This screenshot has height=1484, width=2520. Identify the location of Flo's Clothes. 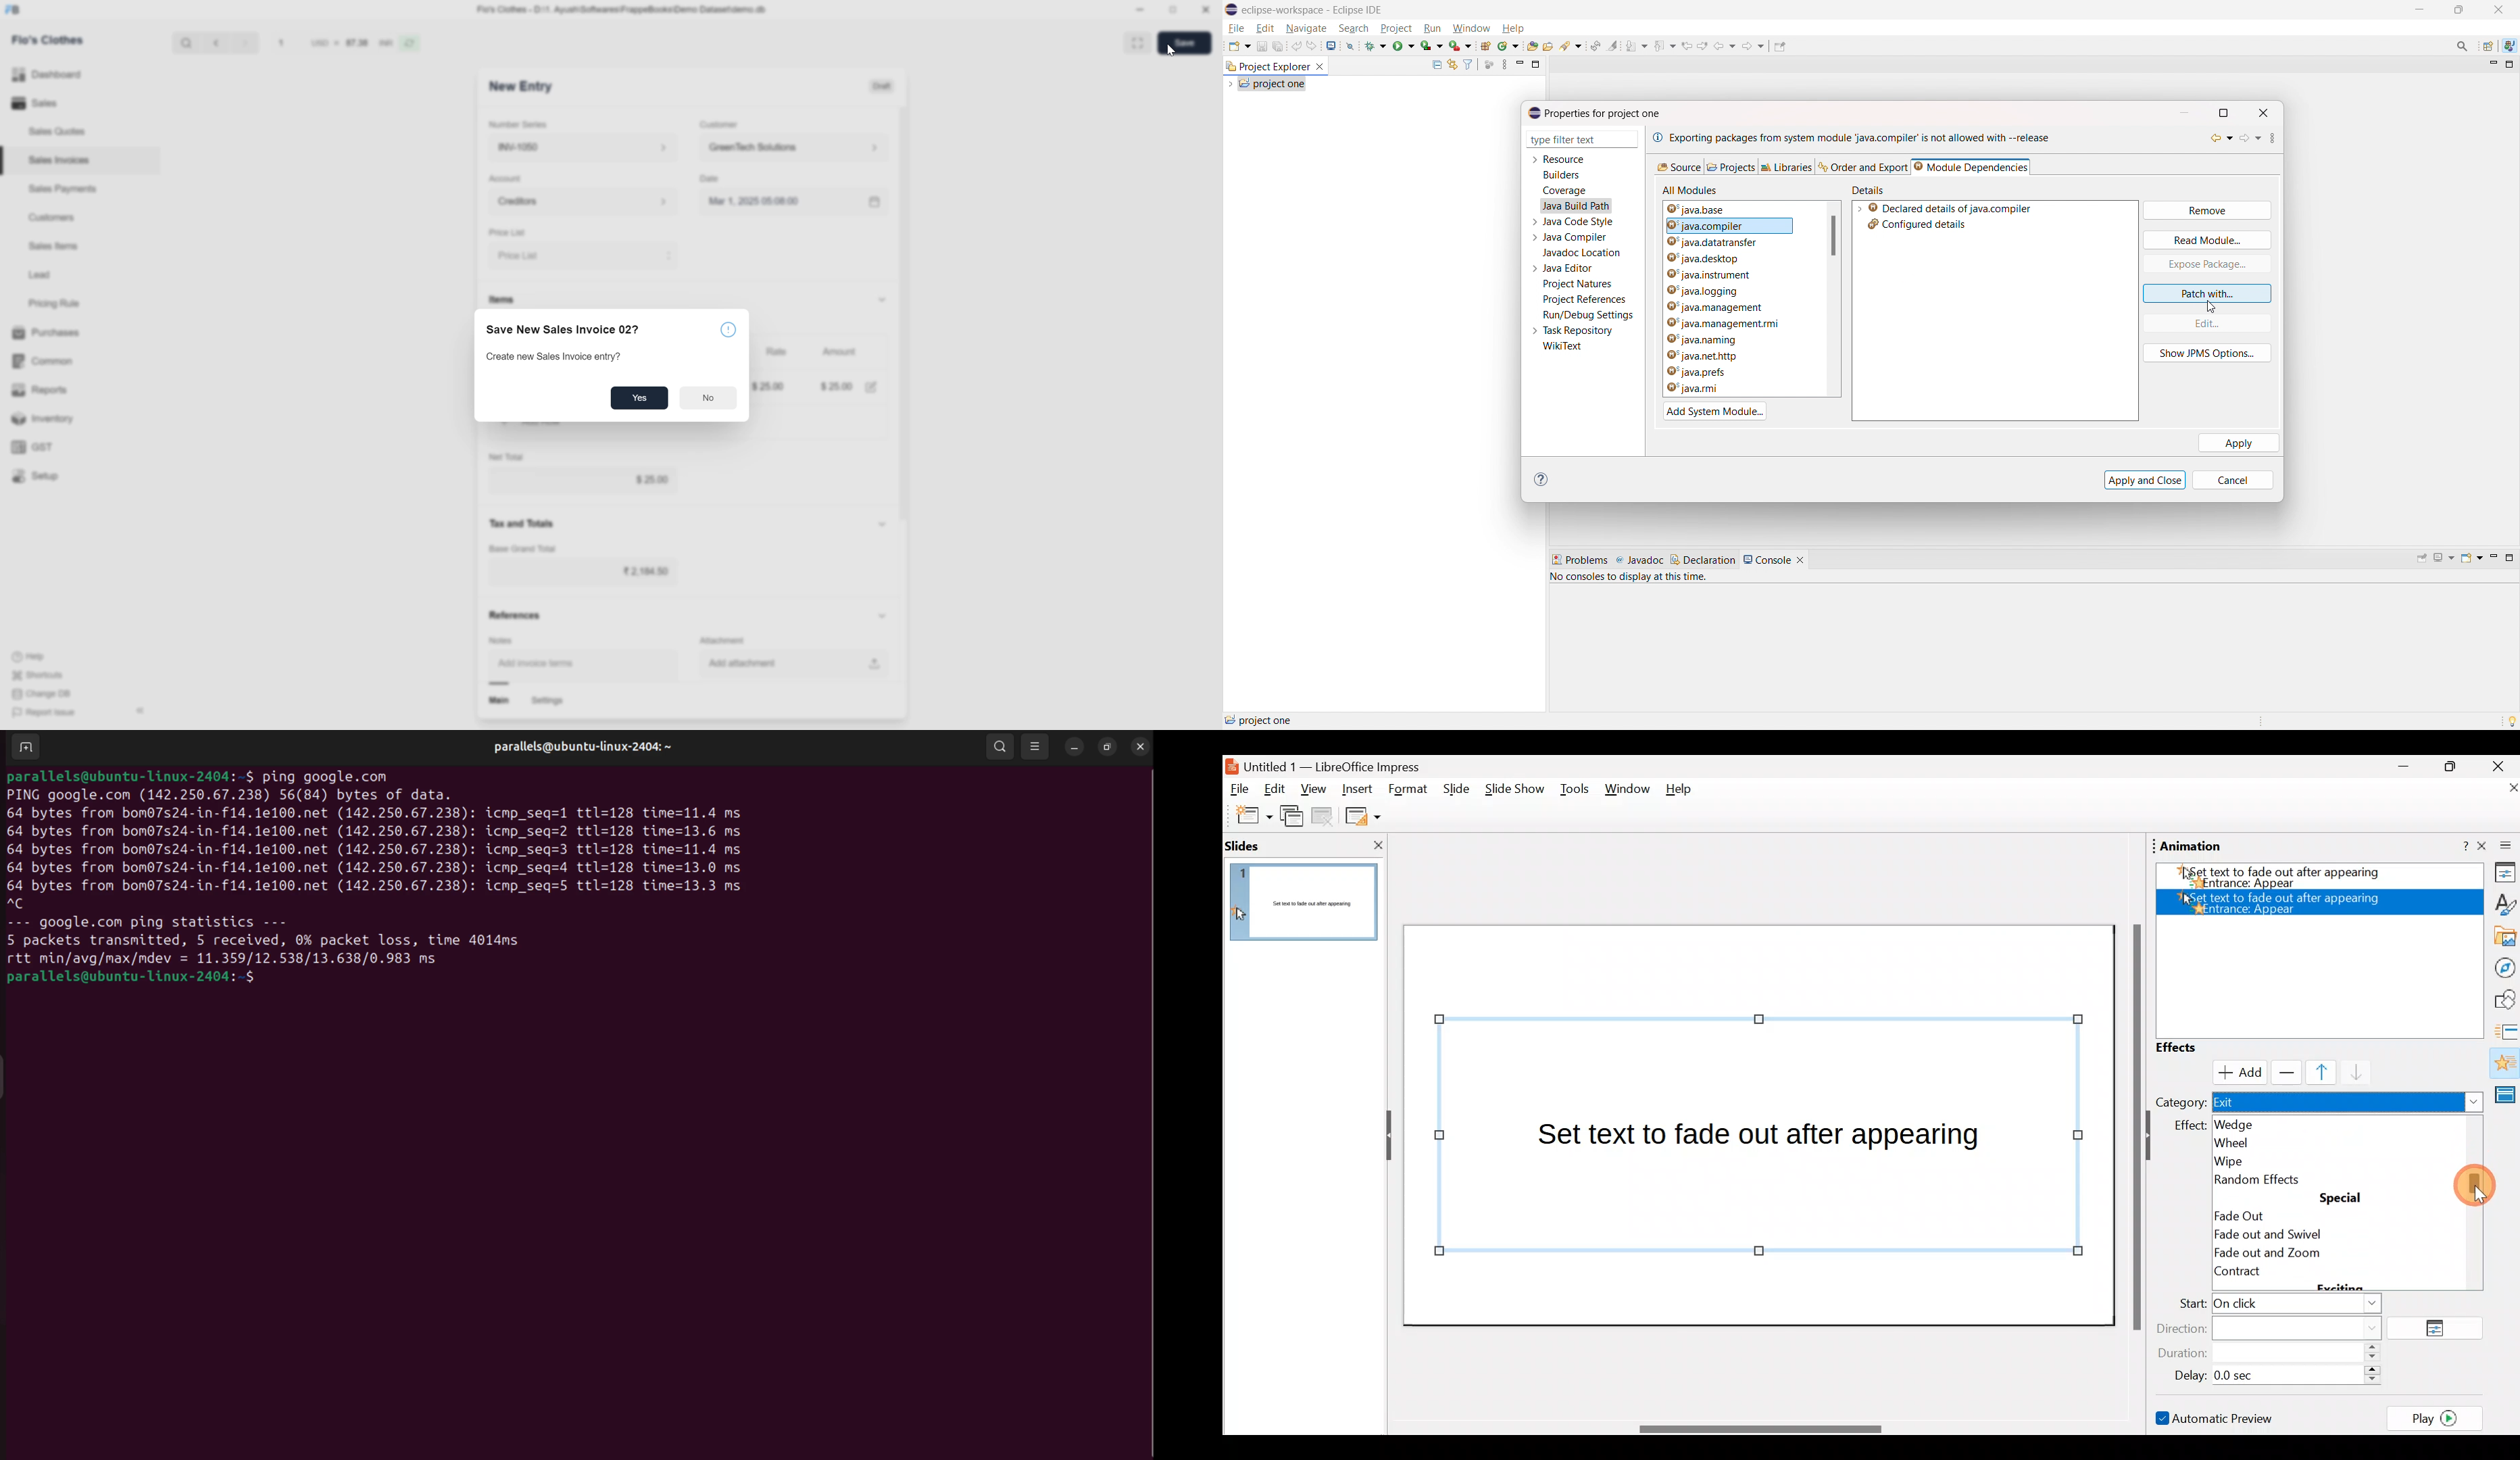
(53, 42).